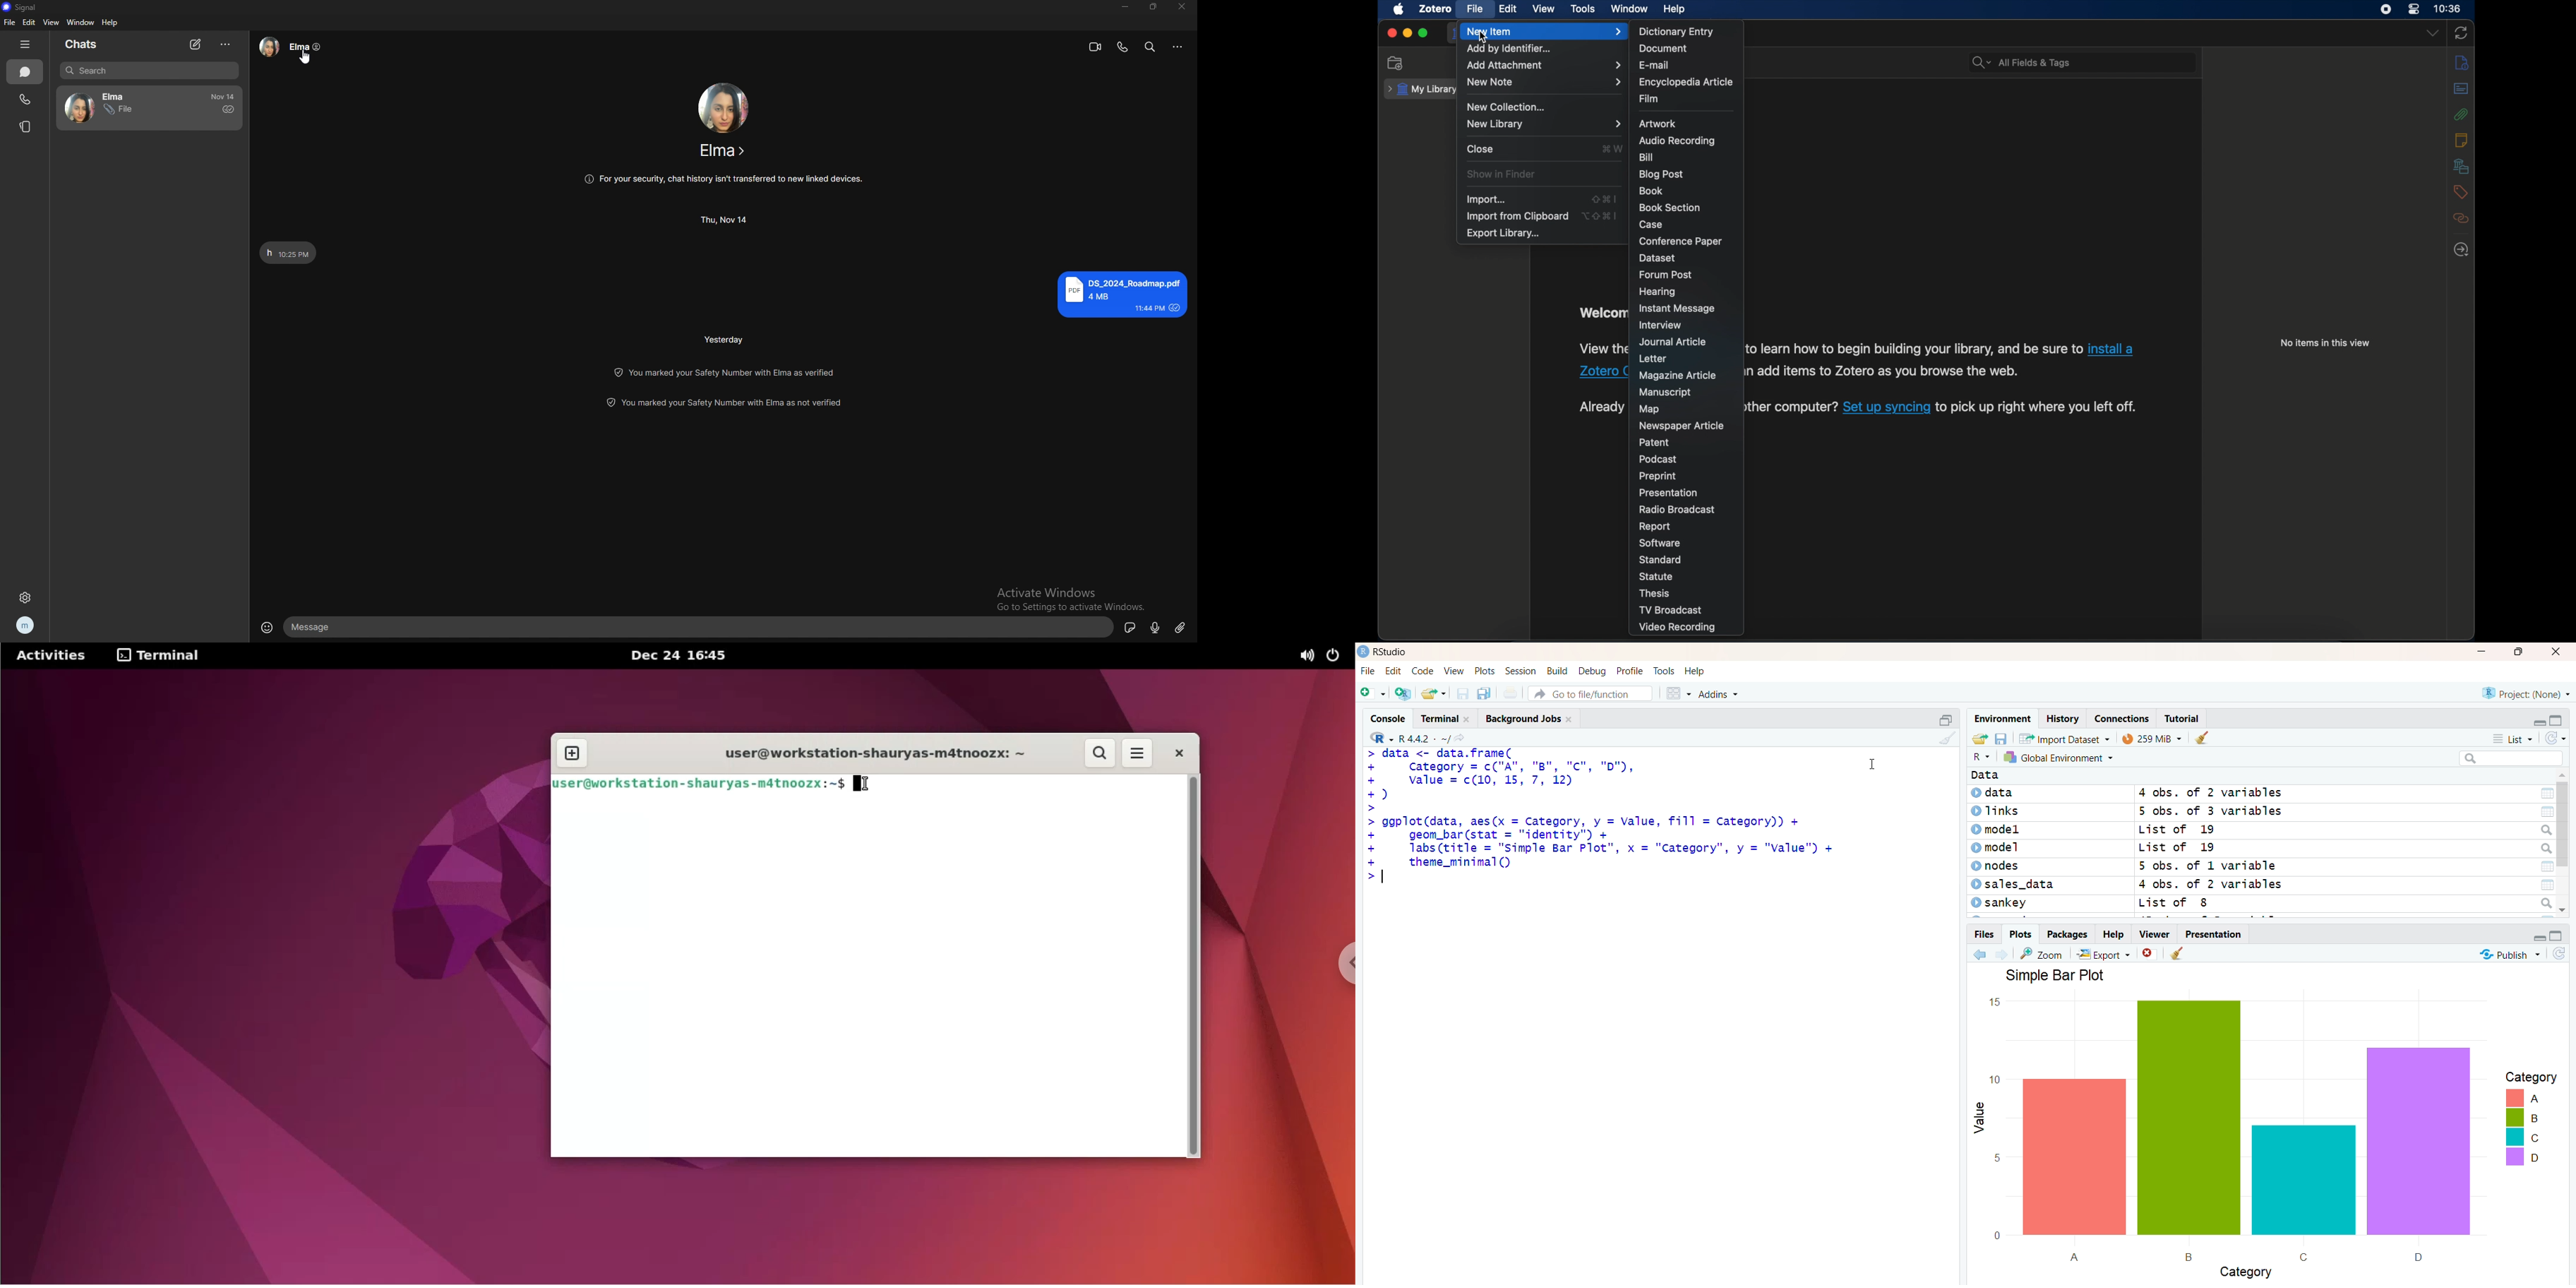  What do you see at coordinates (2515, 738) in the screenshot?
I see `list view` at bounding box center [2515, 738].